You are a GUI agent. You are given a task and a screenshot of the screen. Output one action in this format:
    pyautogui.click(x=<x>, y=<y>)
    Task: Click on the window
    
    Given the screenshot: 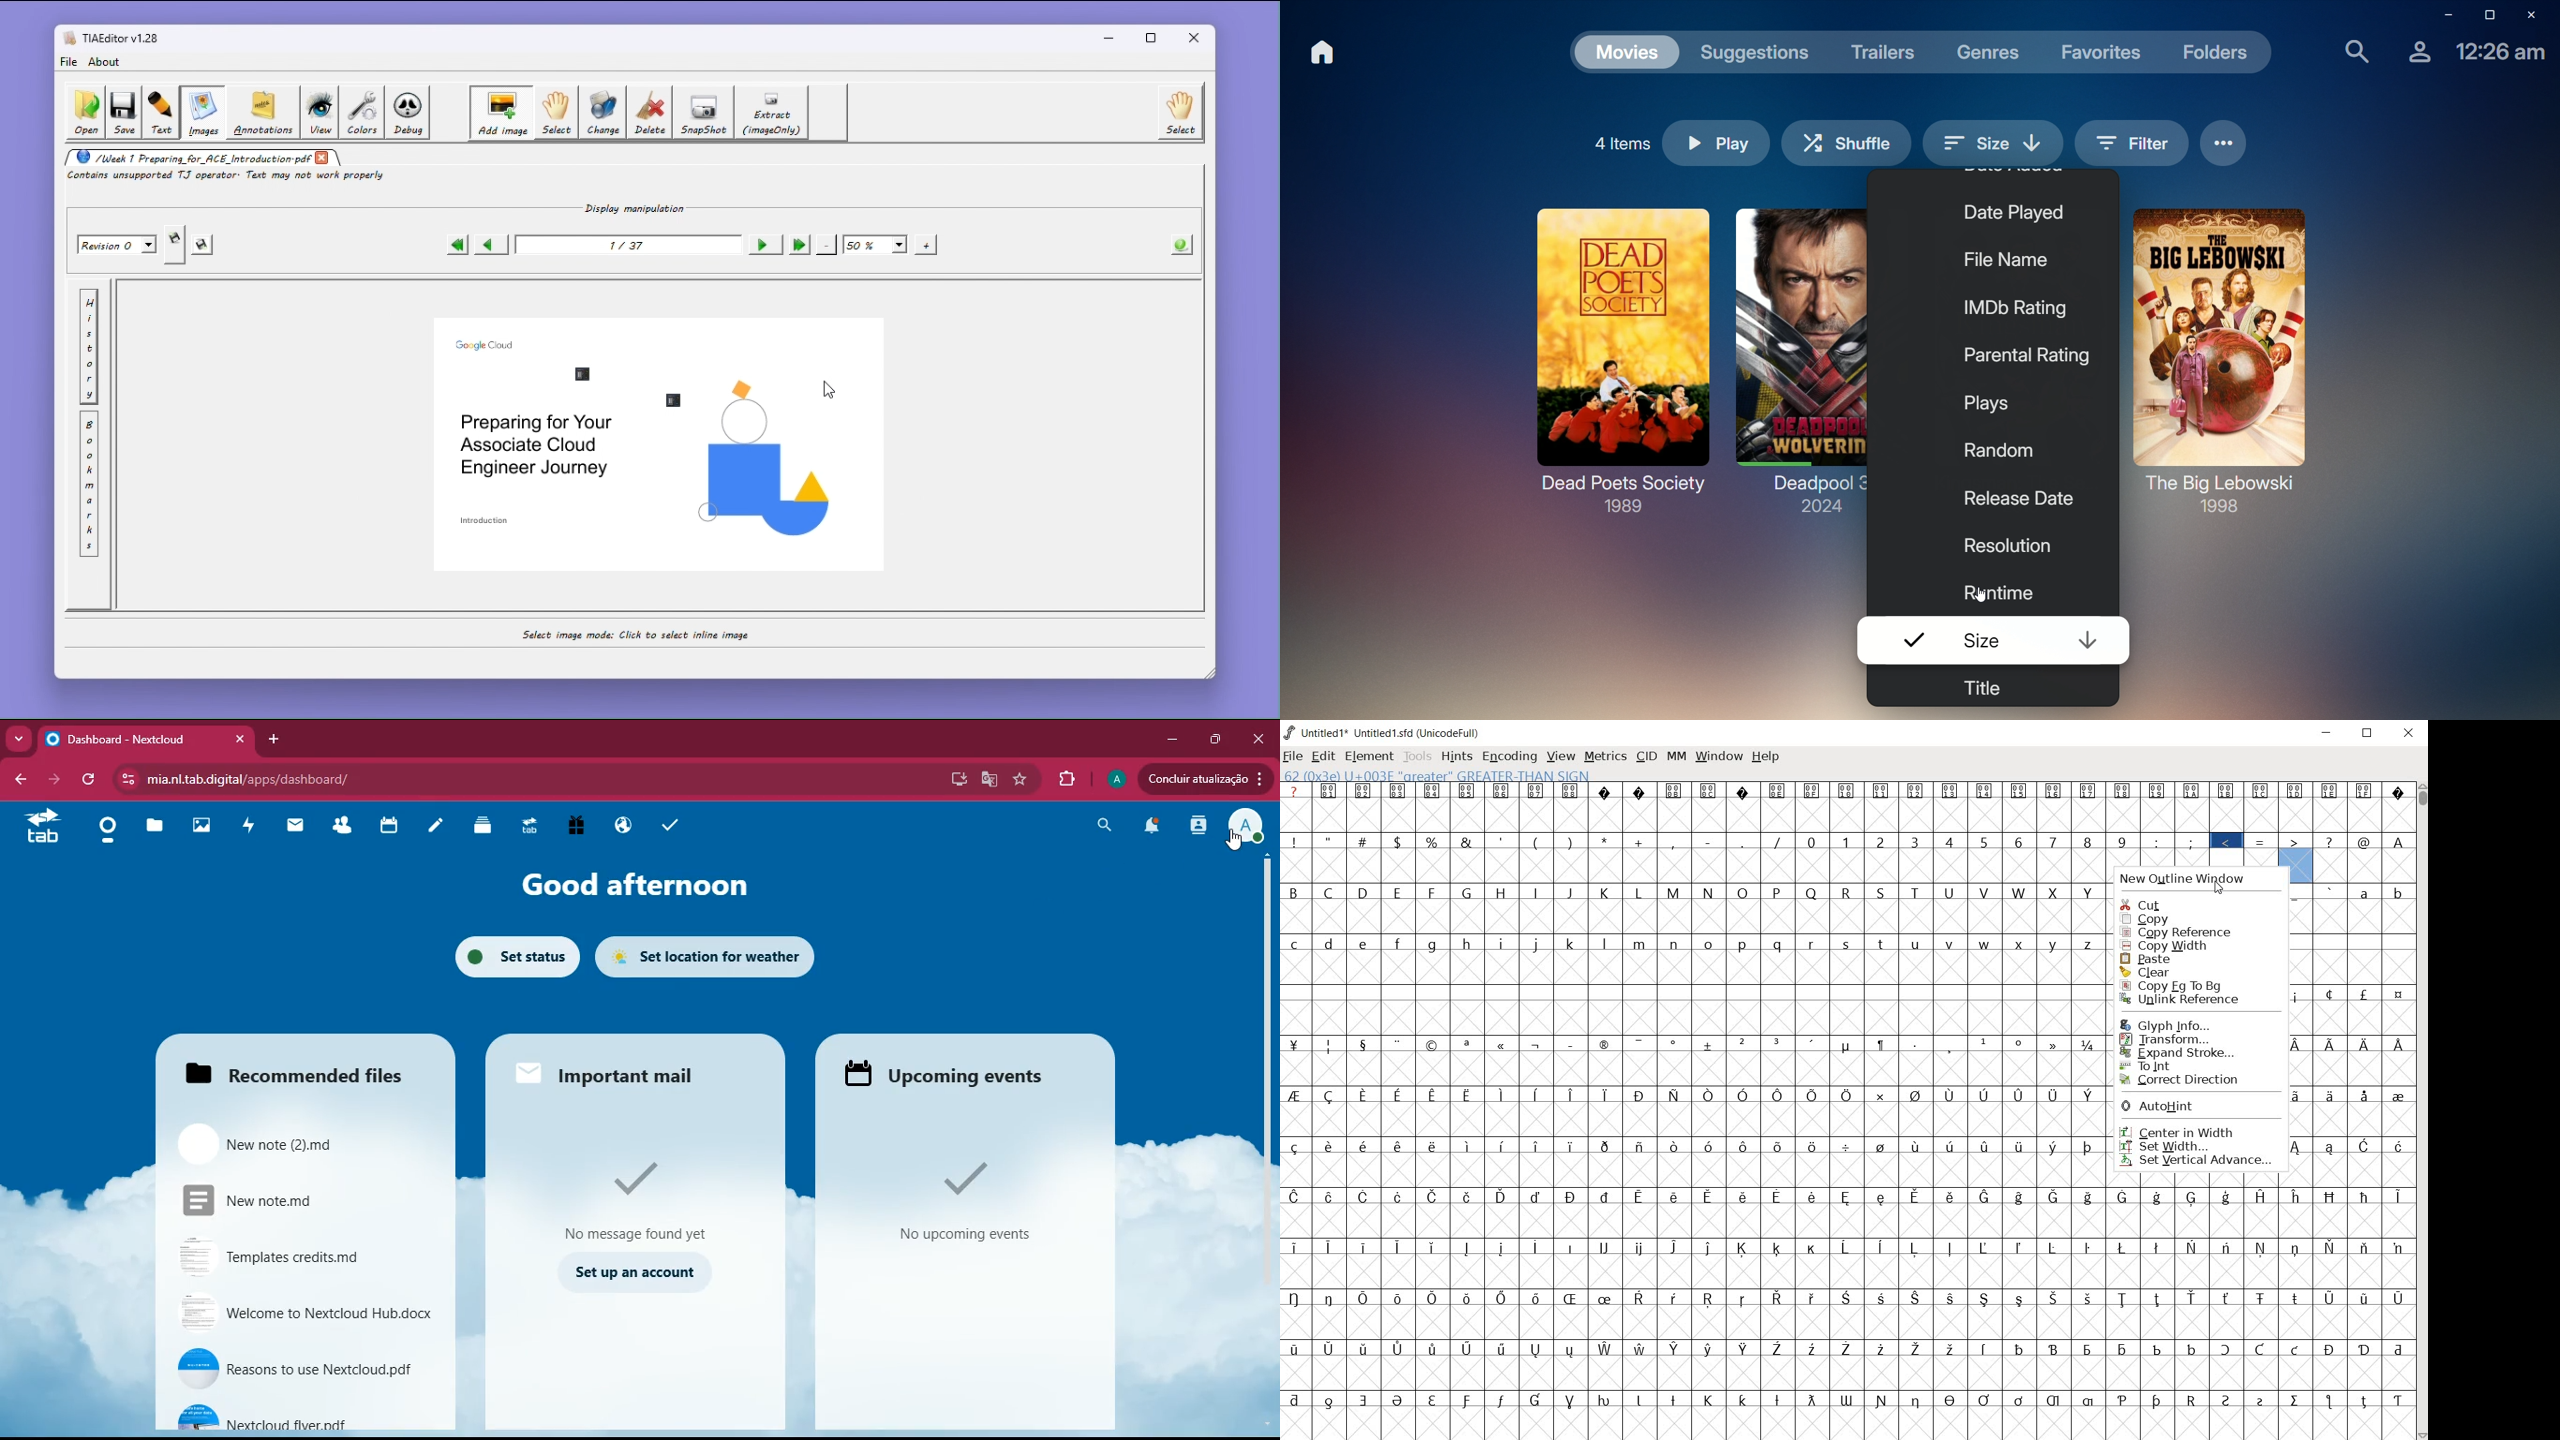 What is the action you would take?
    pyautogui.click(x=1719, y=757)
    